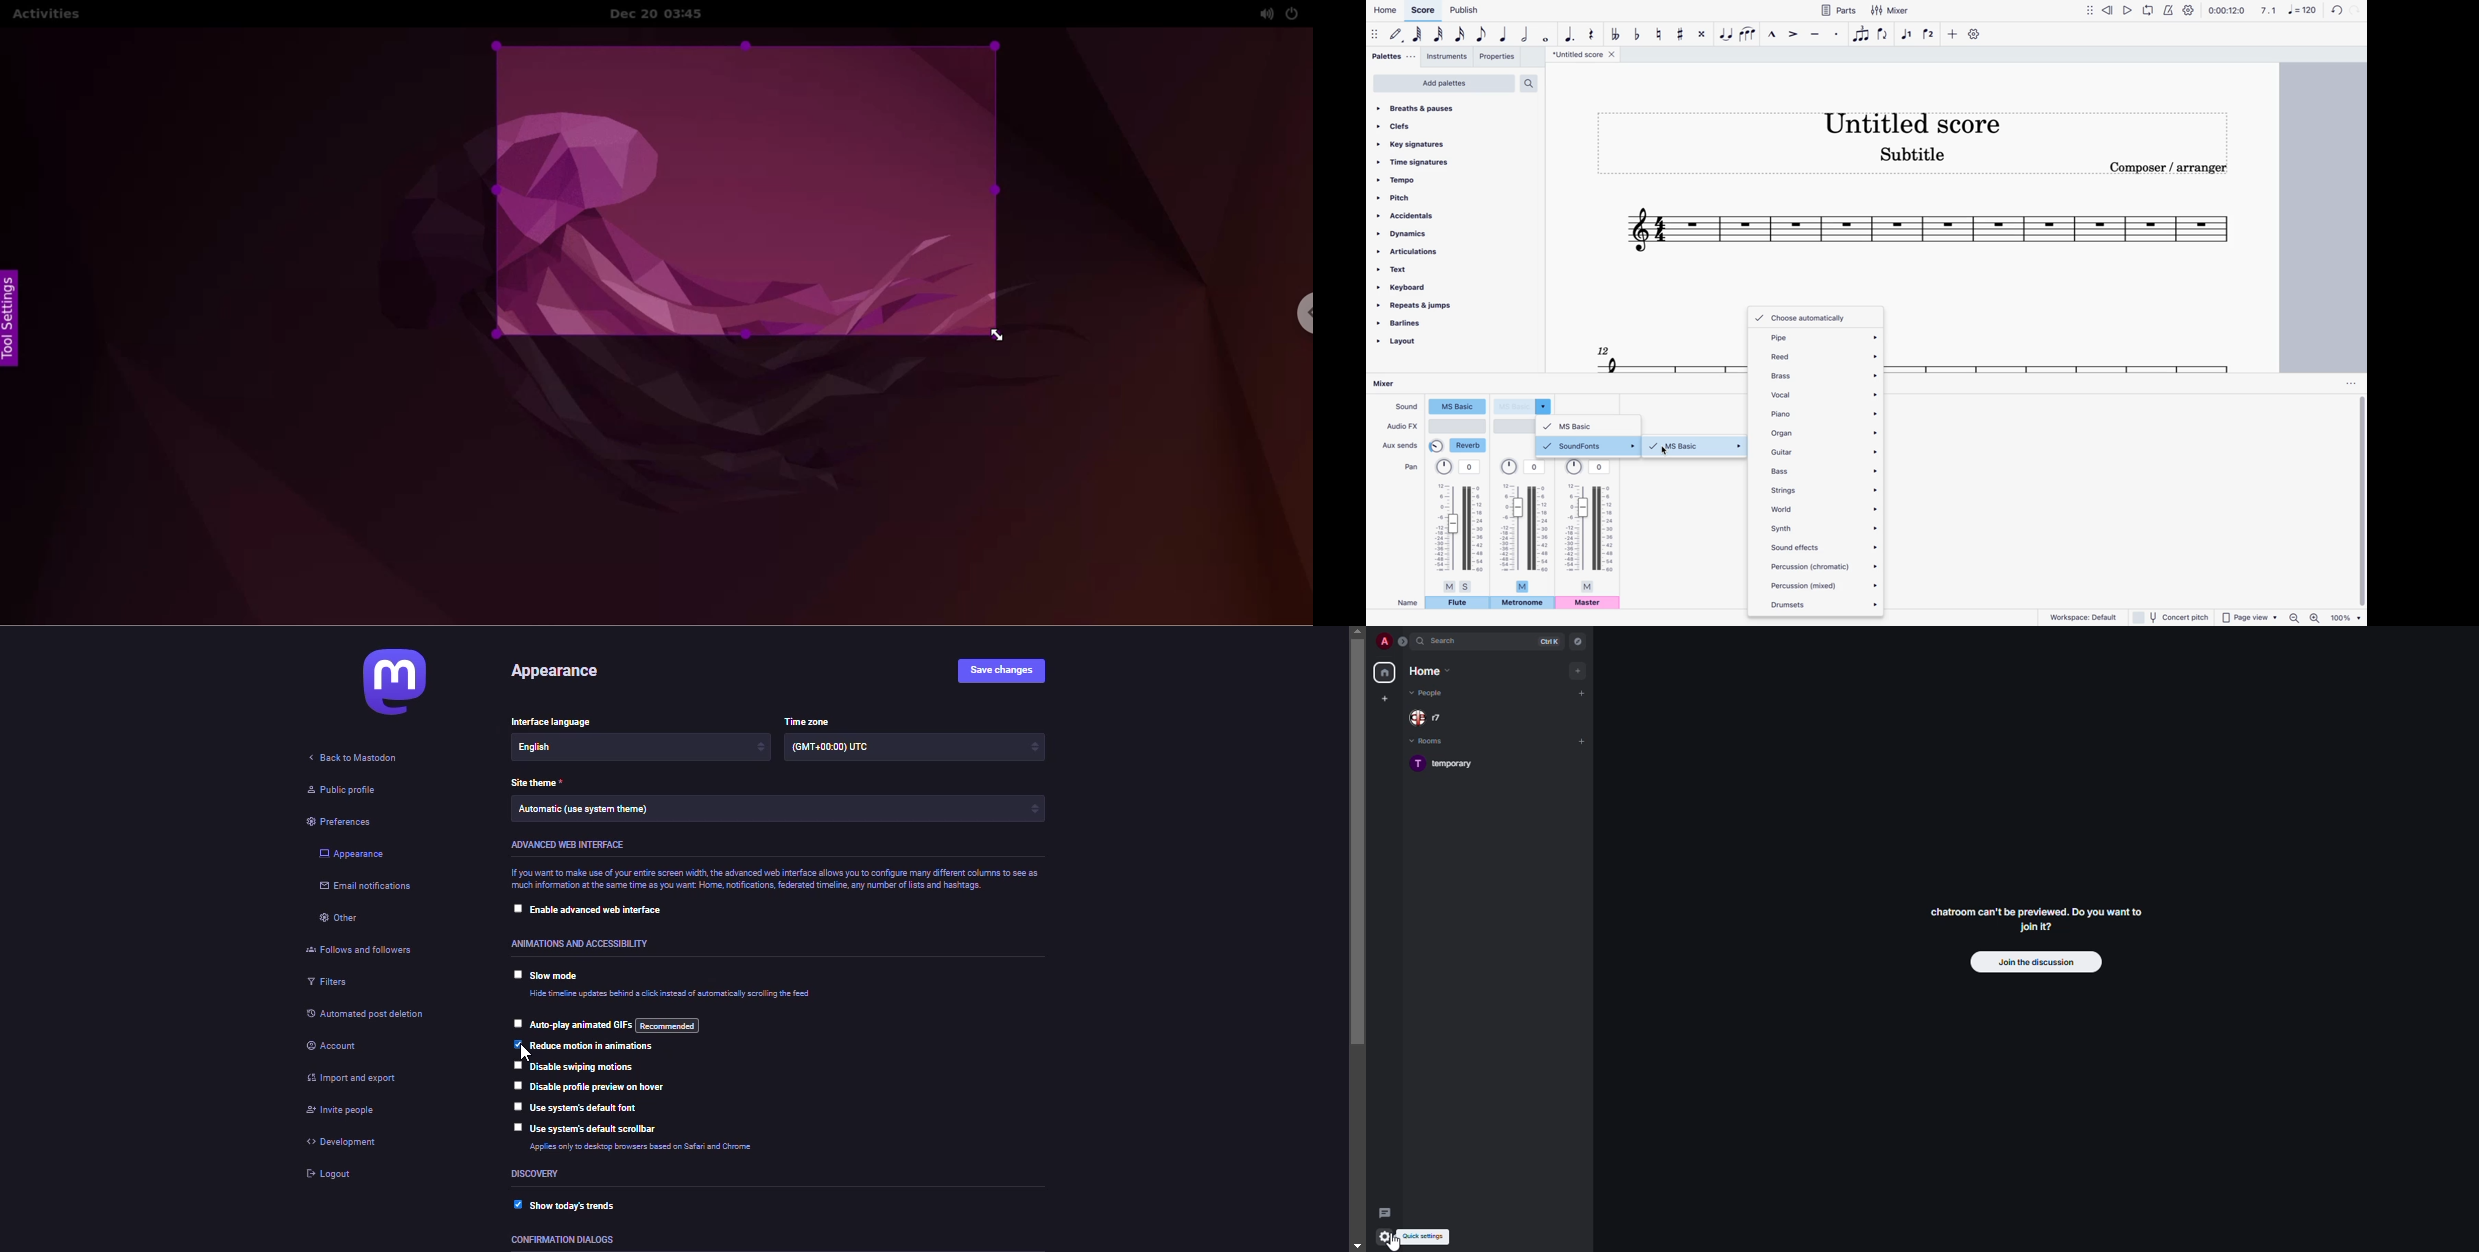  Describe the element at coordinates (1825, 566) in the screenshot. I see `percussion` at that location.